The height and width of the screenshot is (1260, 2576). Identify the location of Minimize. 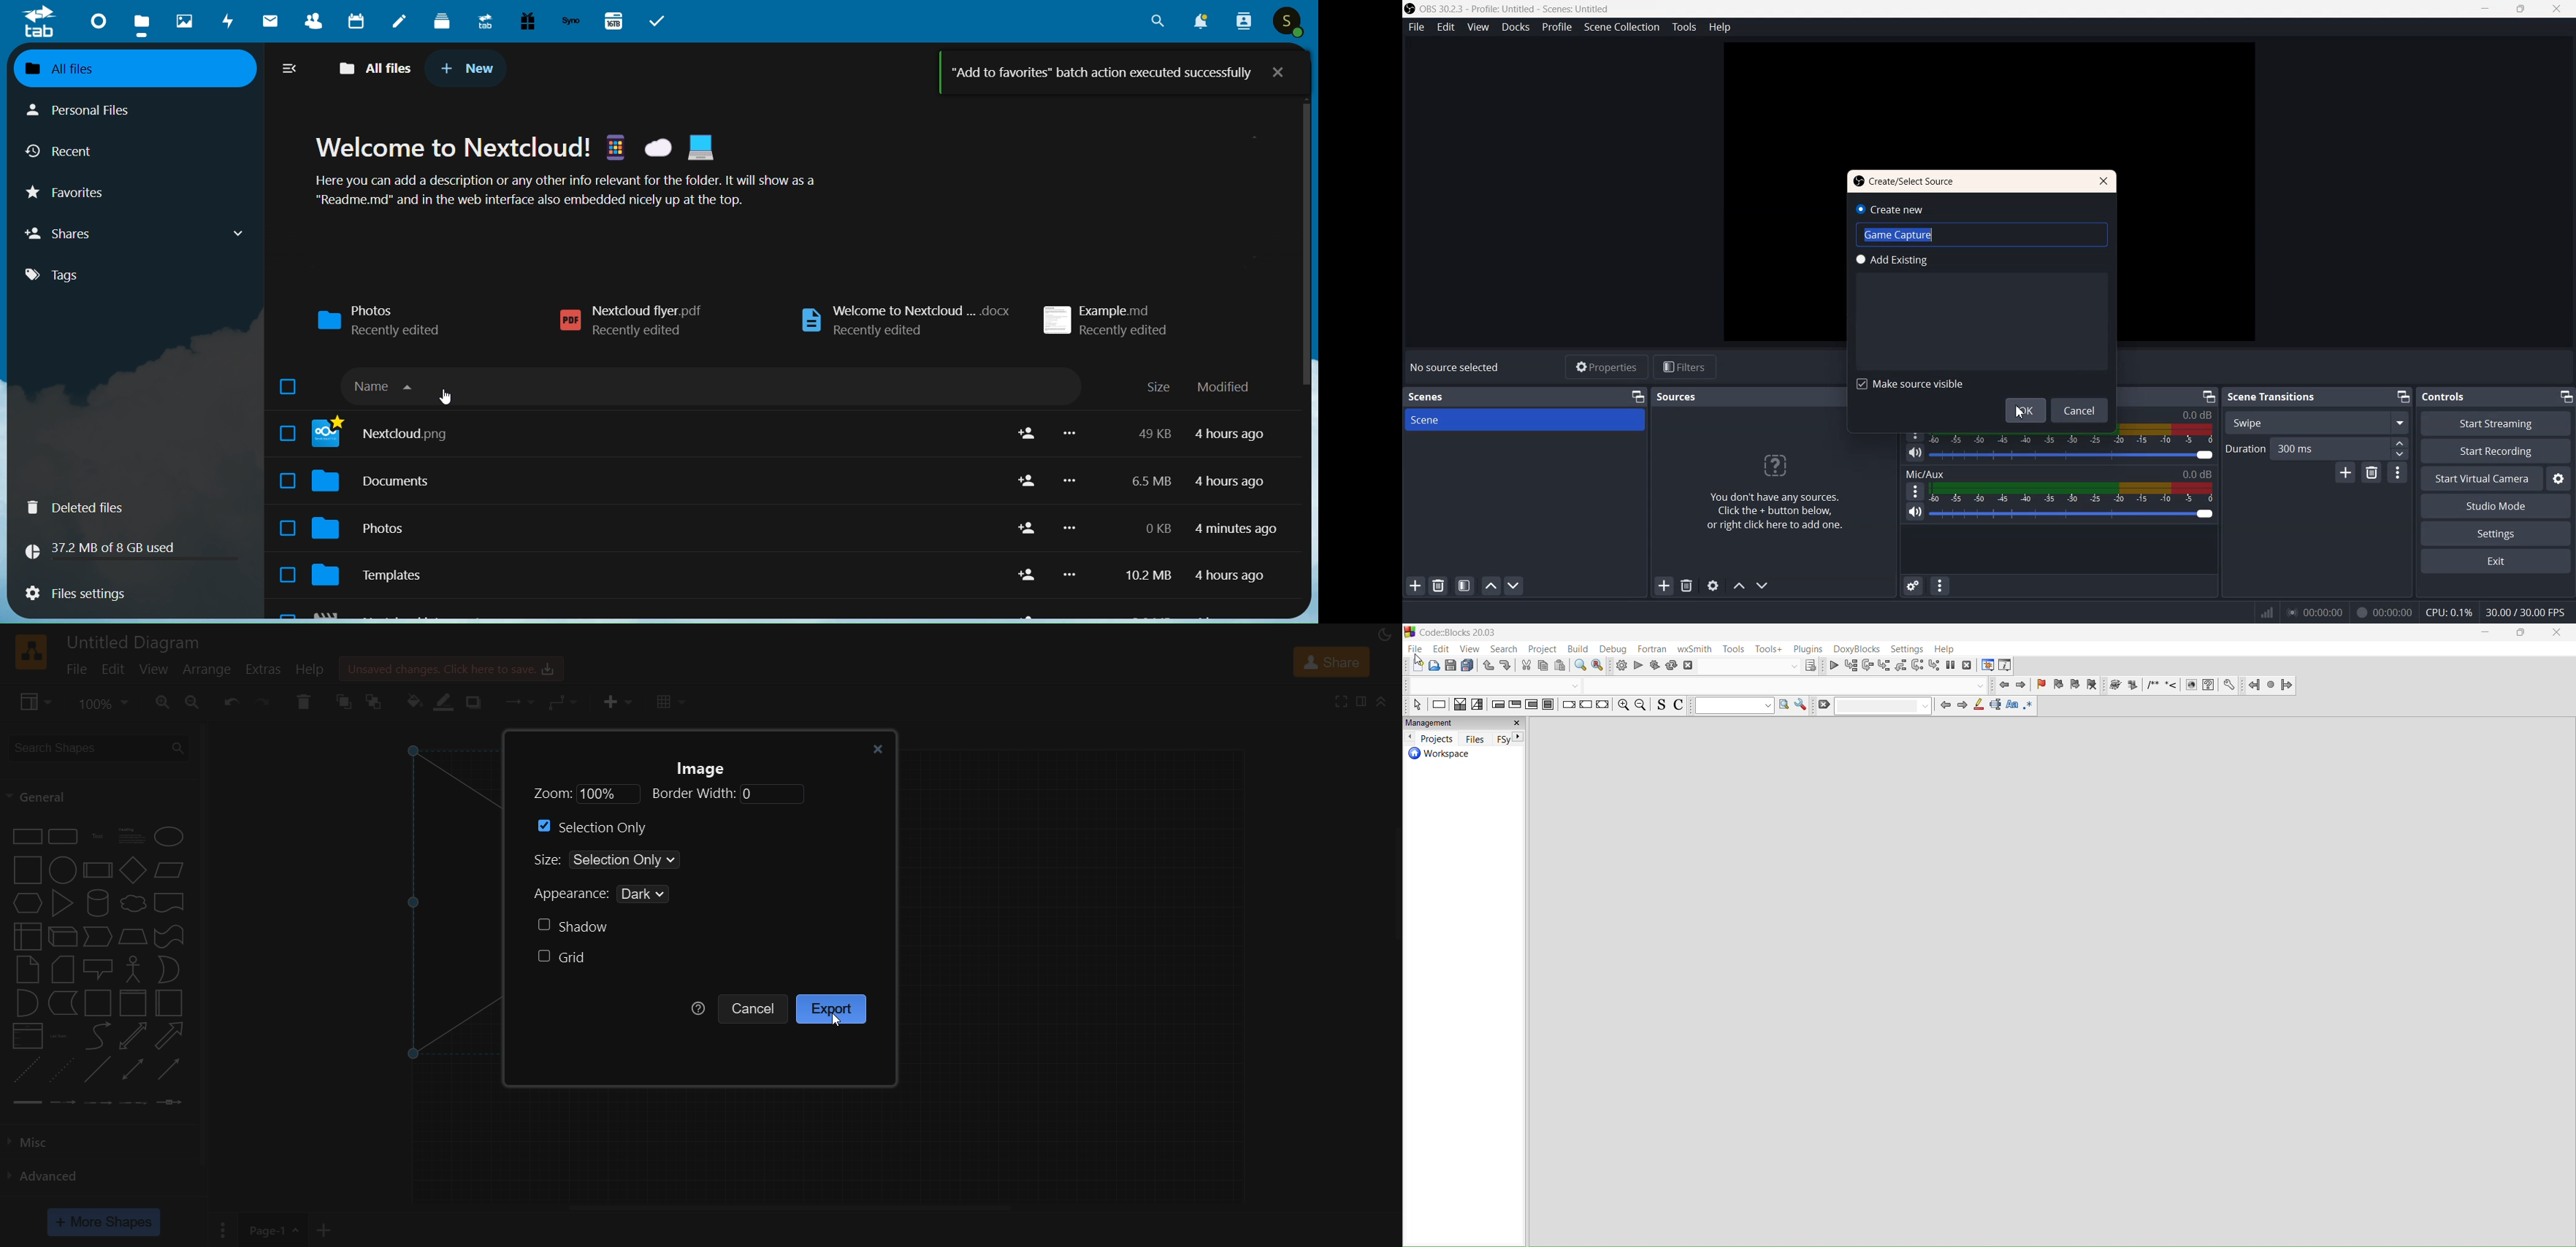
(2403, 397).